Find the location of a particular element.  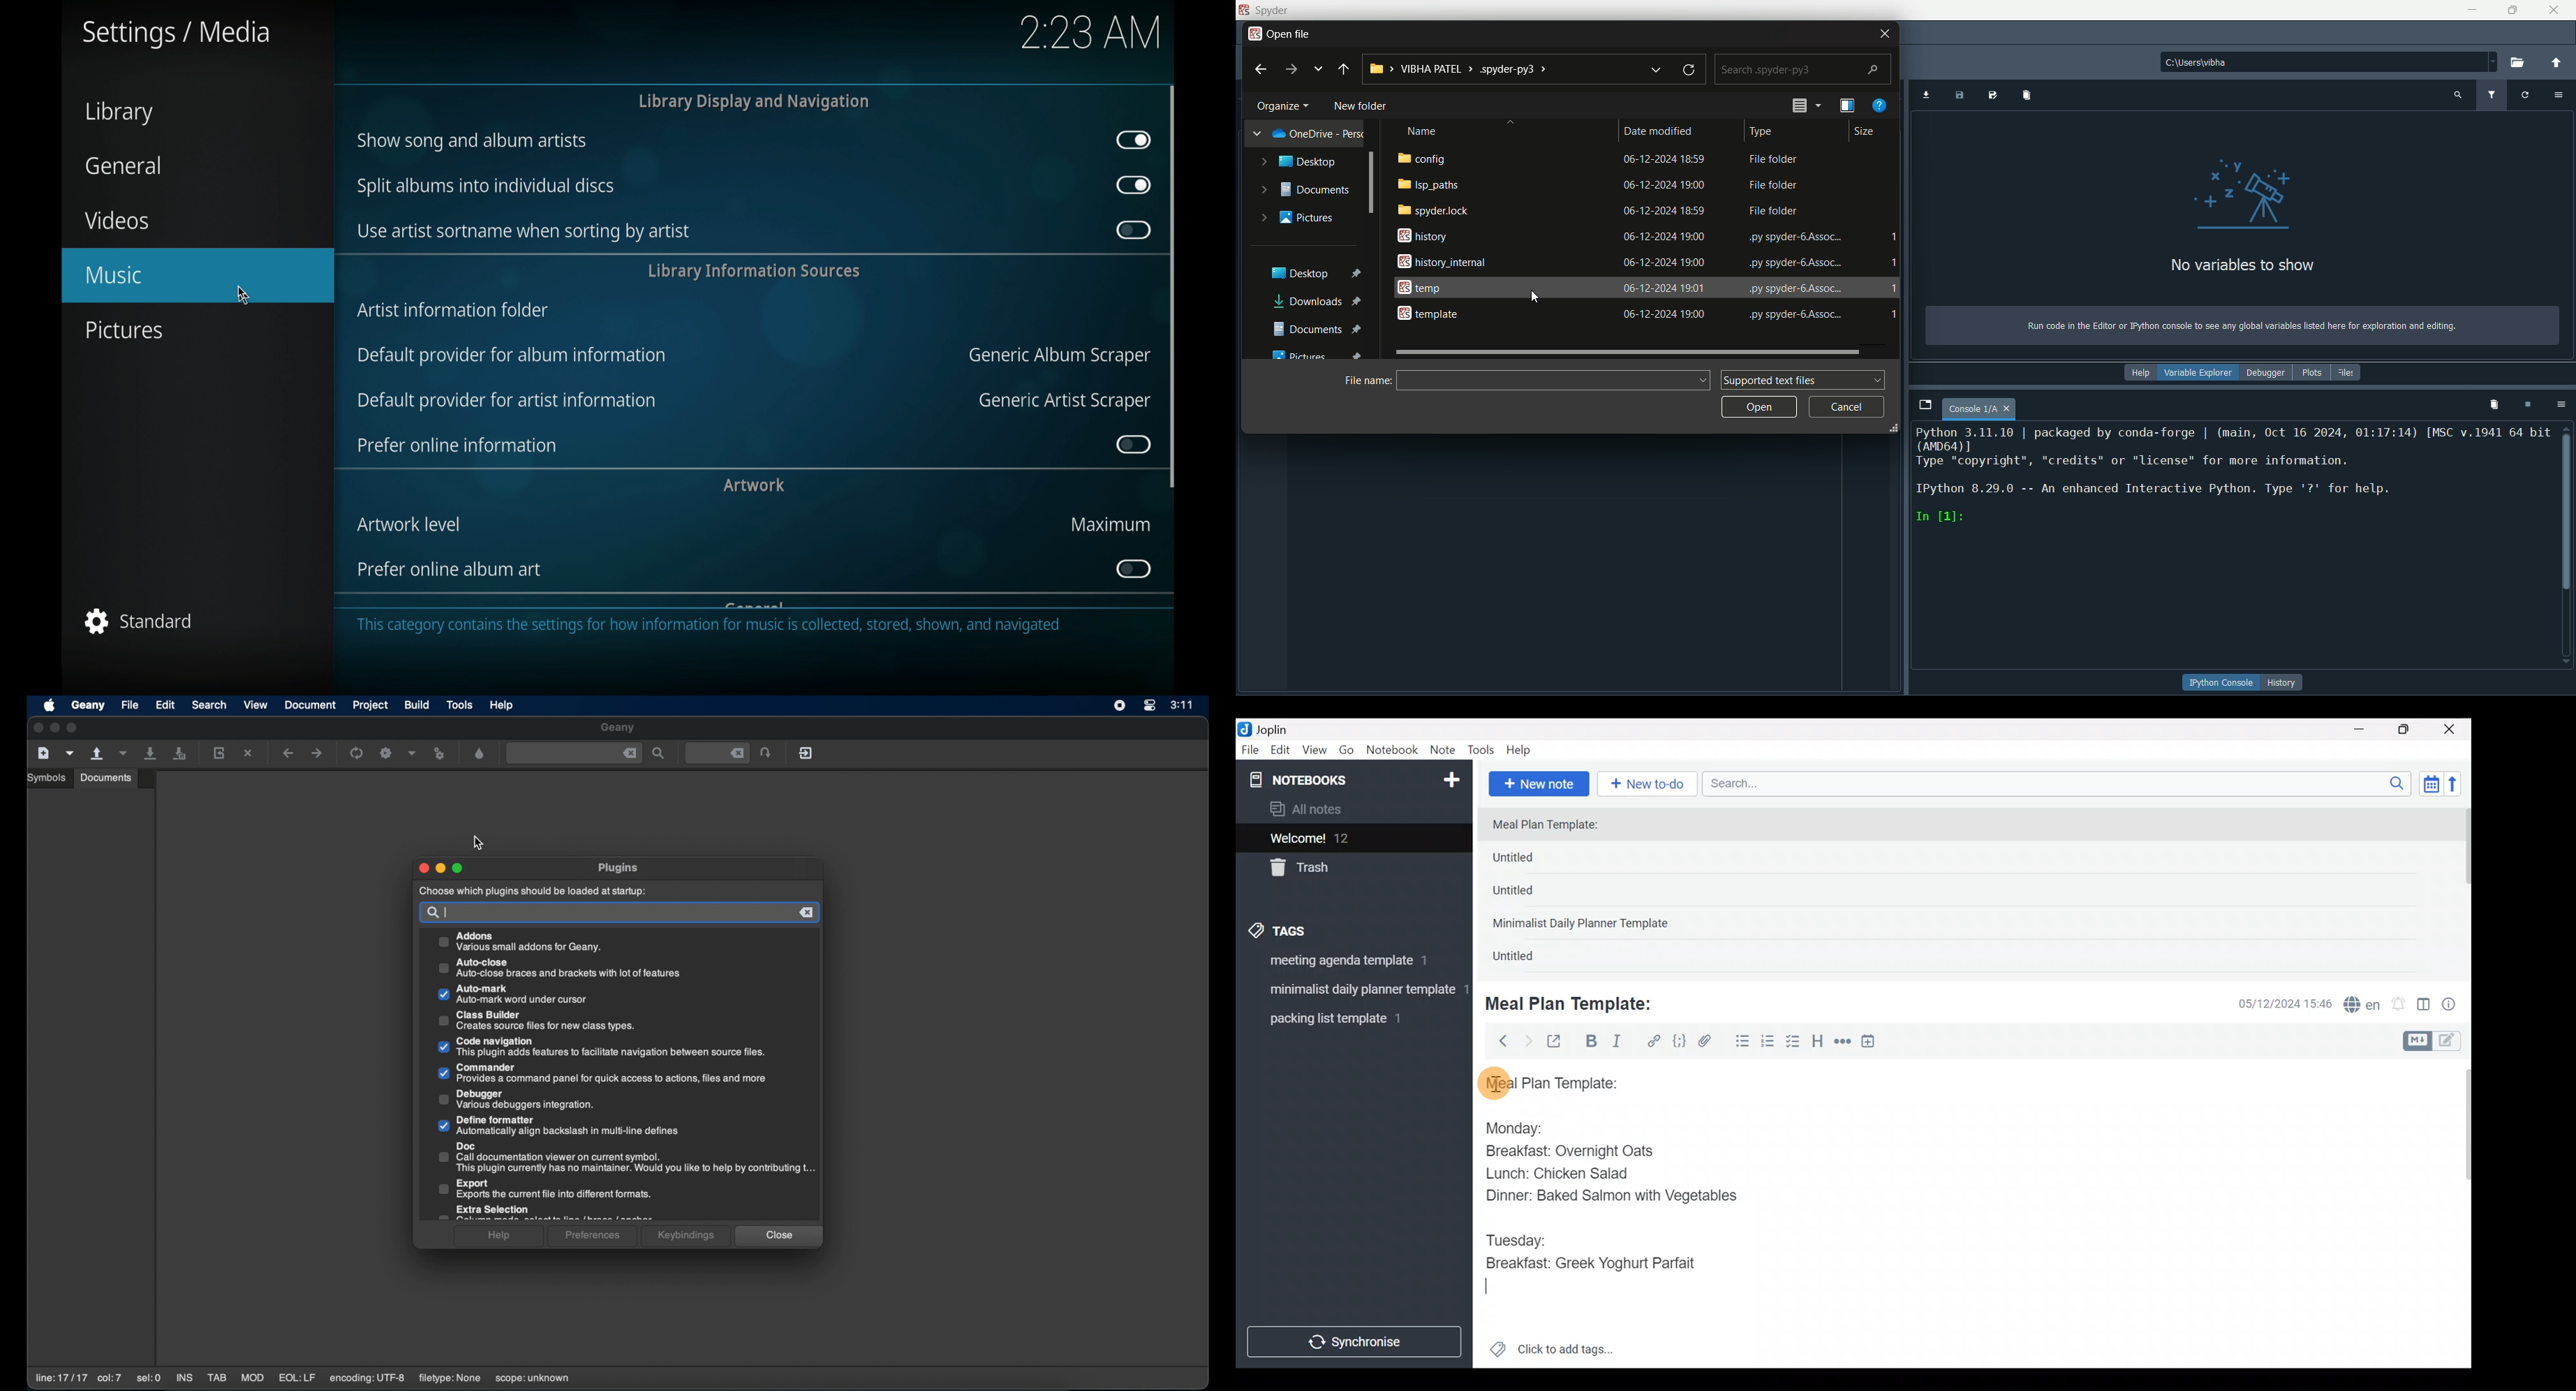

All notes is located at coordinates (1351, 810).